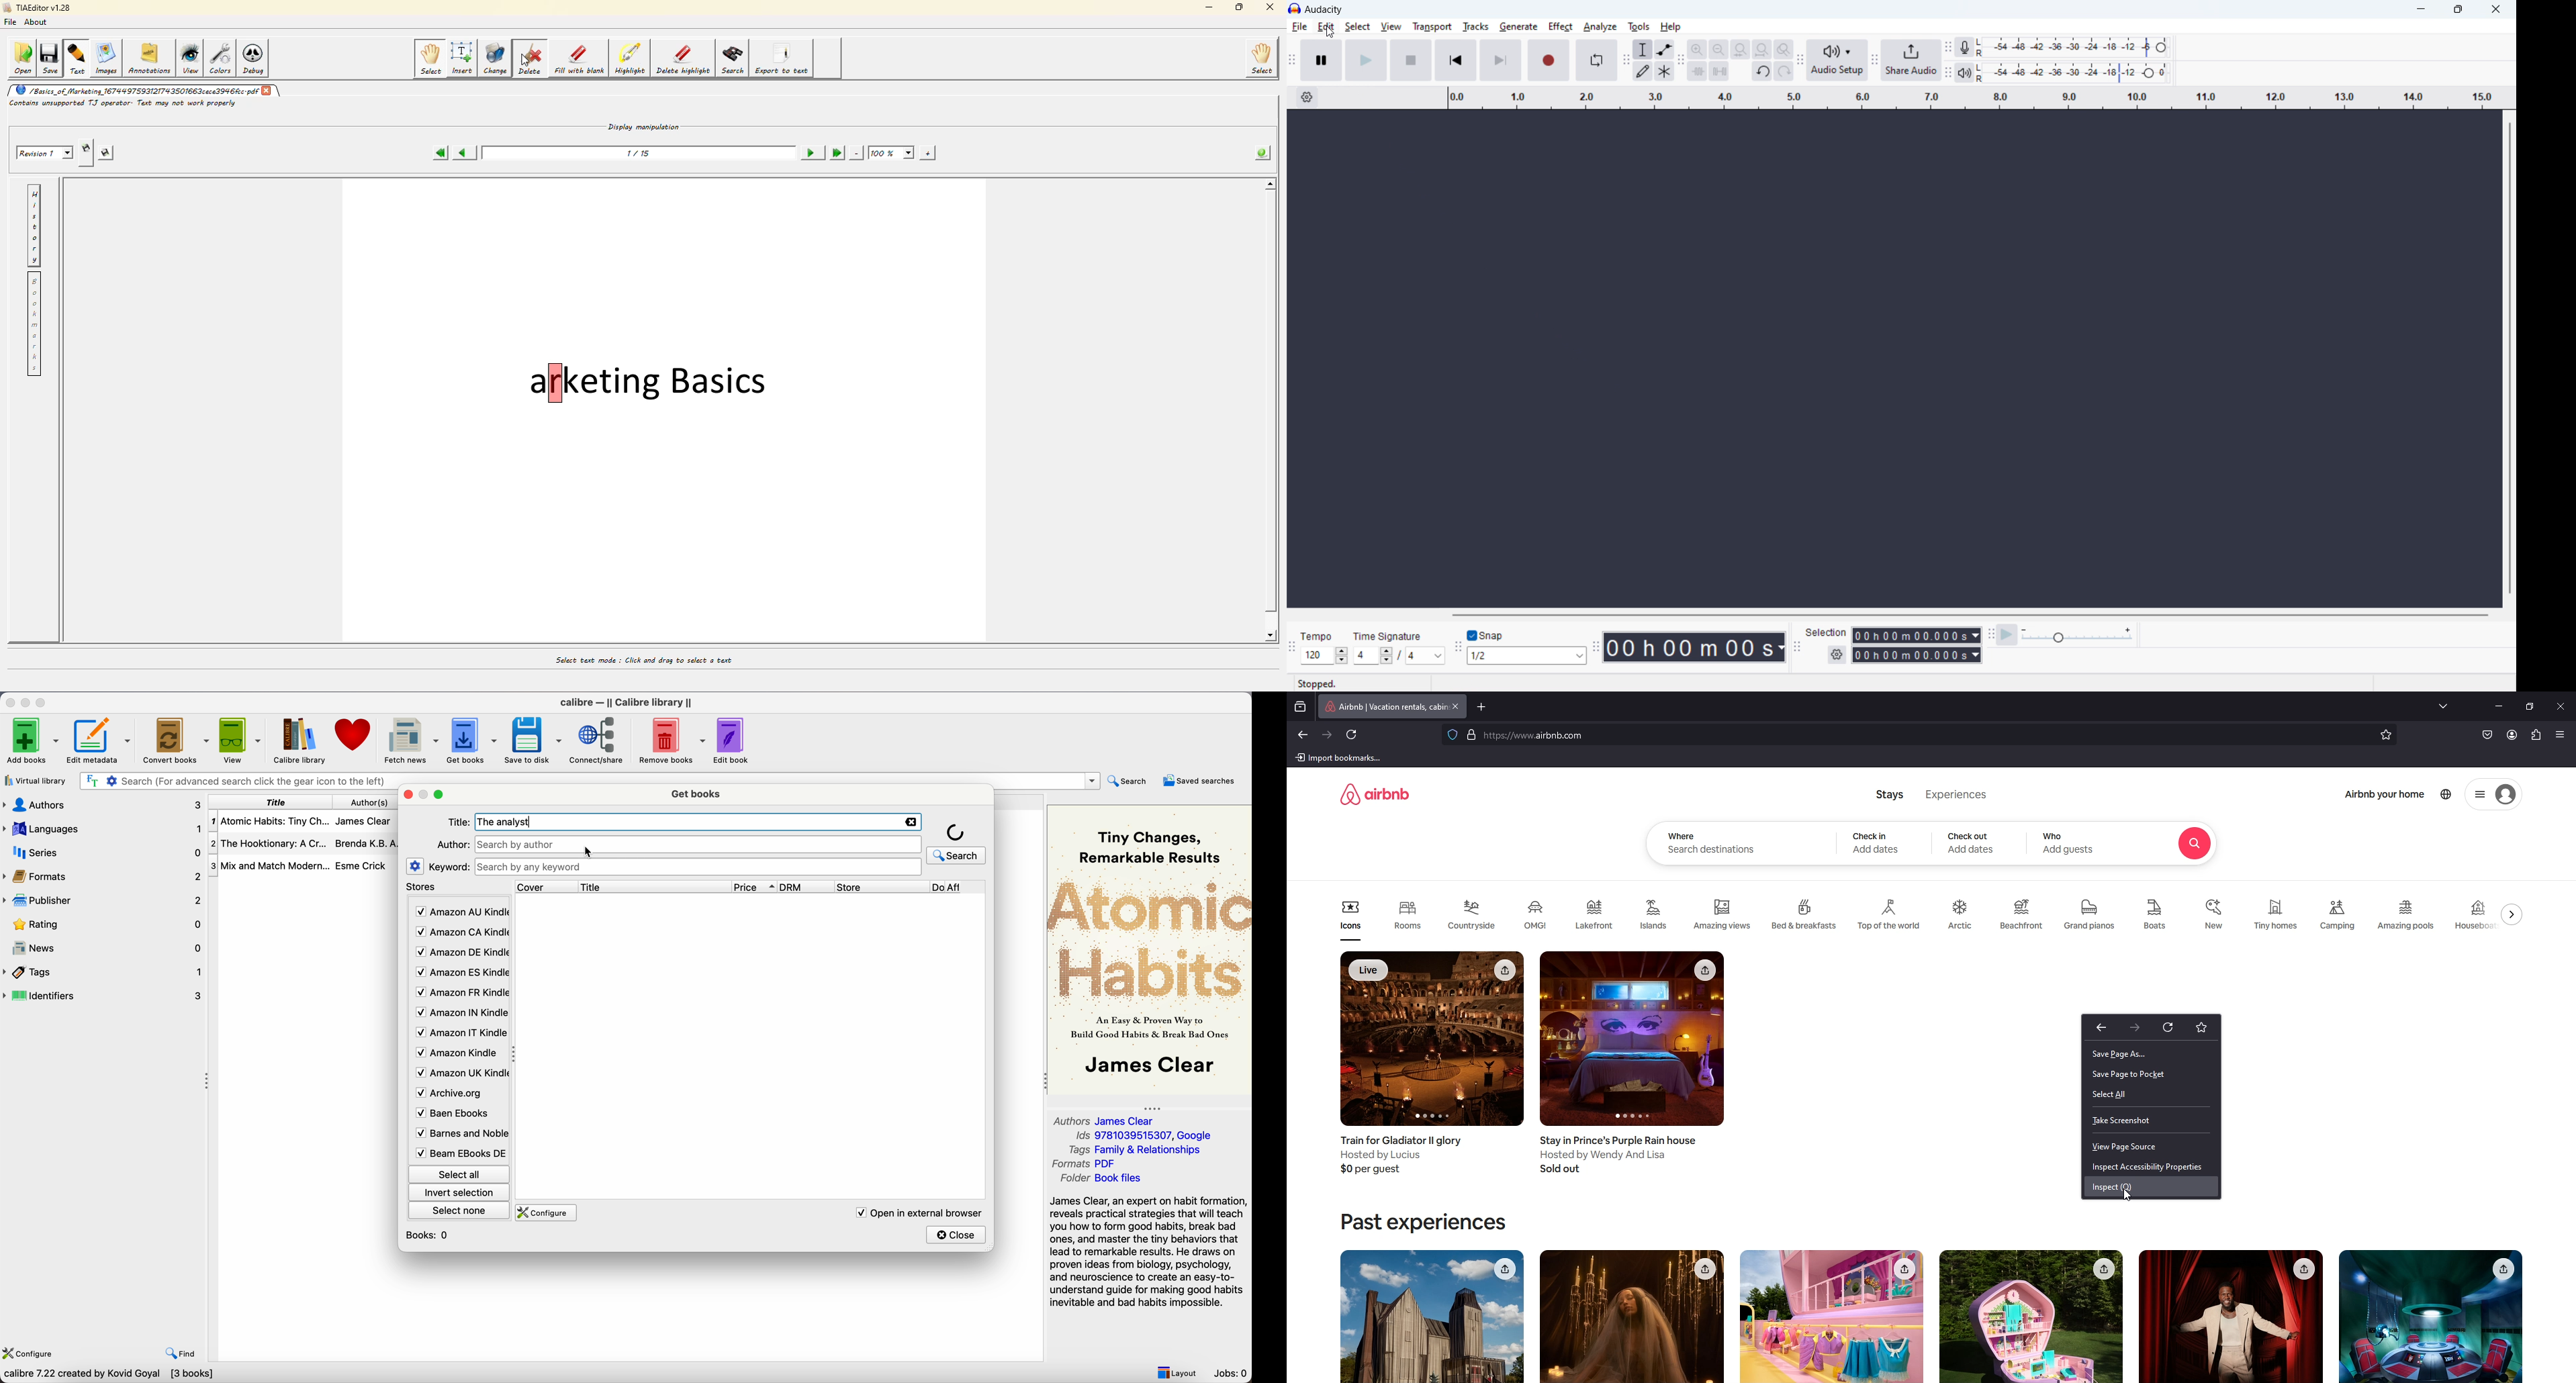 The height and width of the screenshot is (1400, 2576). Describe the element at coordinates (1626, 60) in the screenshot. I see `tools toolbar` at that location.